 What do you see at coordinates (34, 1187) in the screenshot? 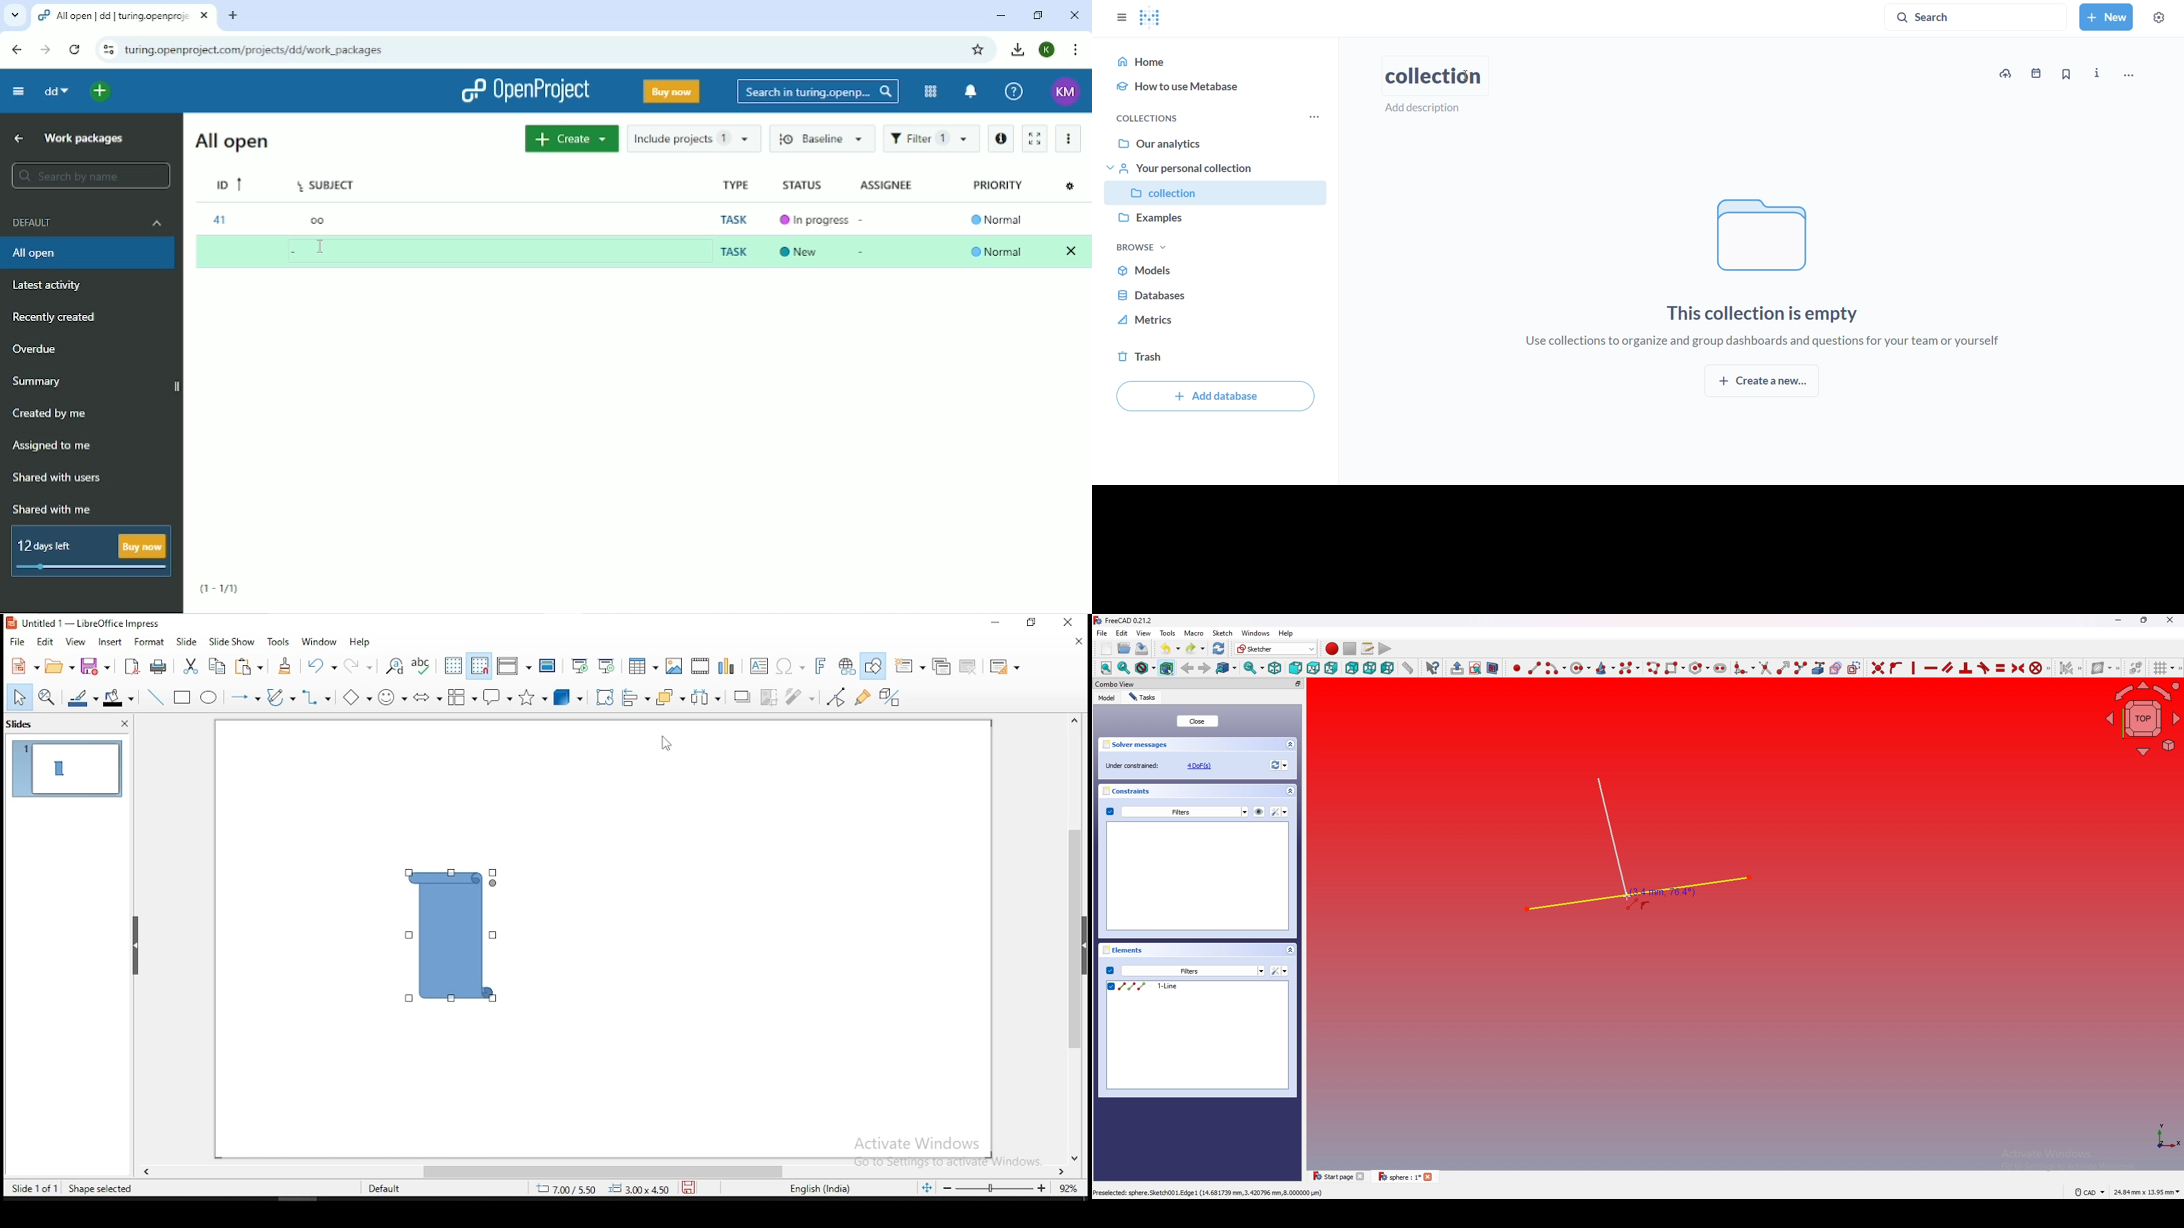
I see `slide 1 of 1` at bounding box center [34, 1187].